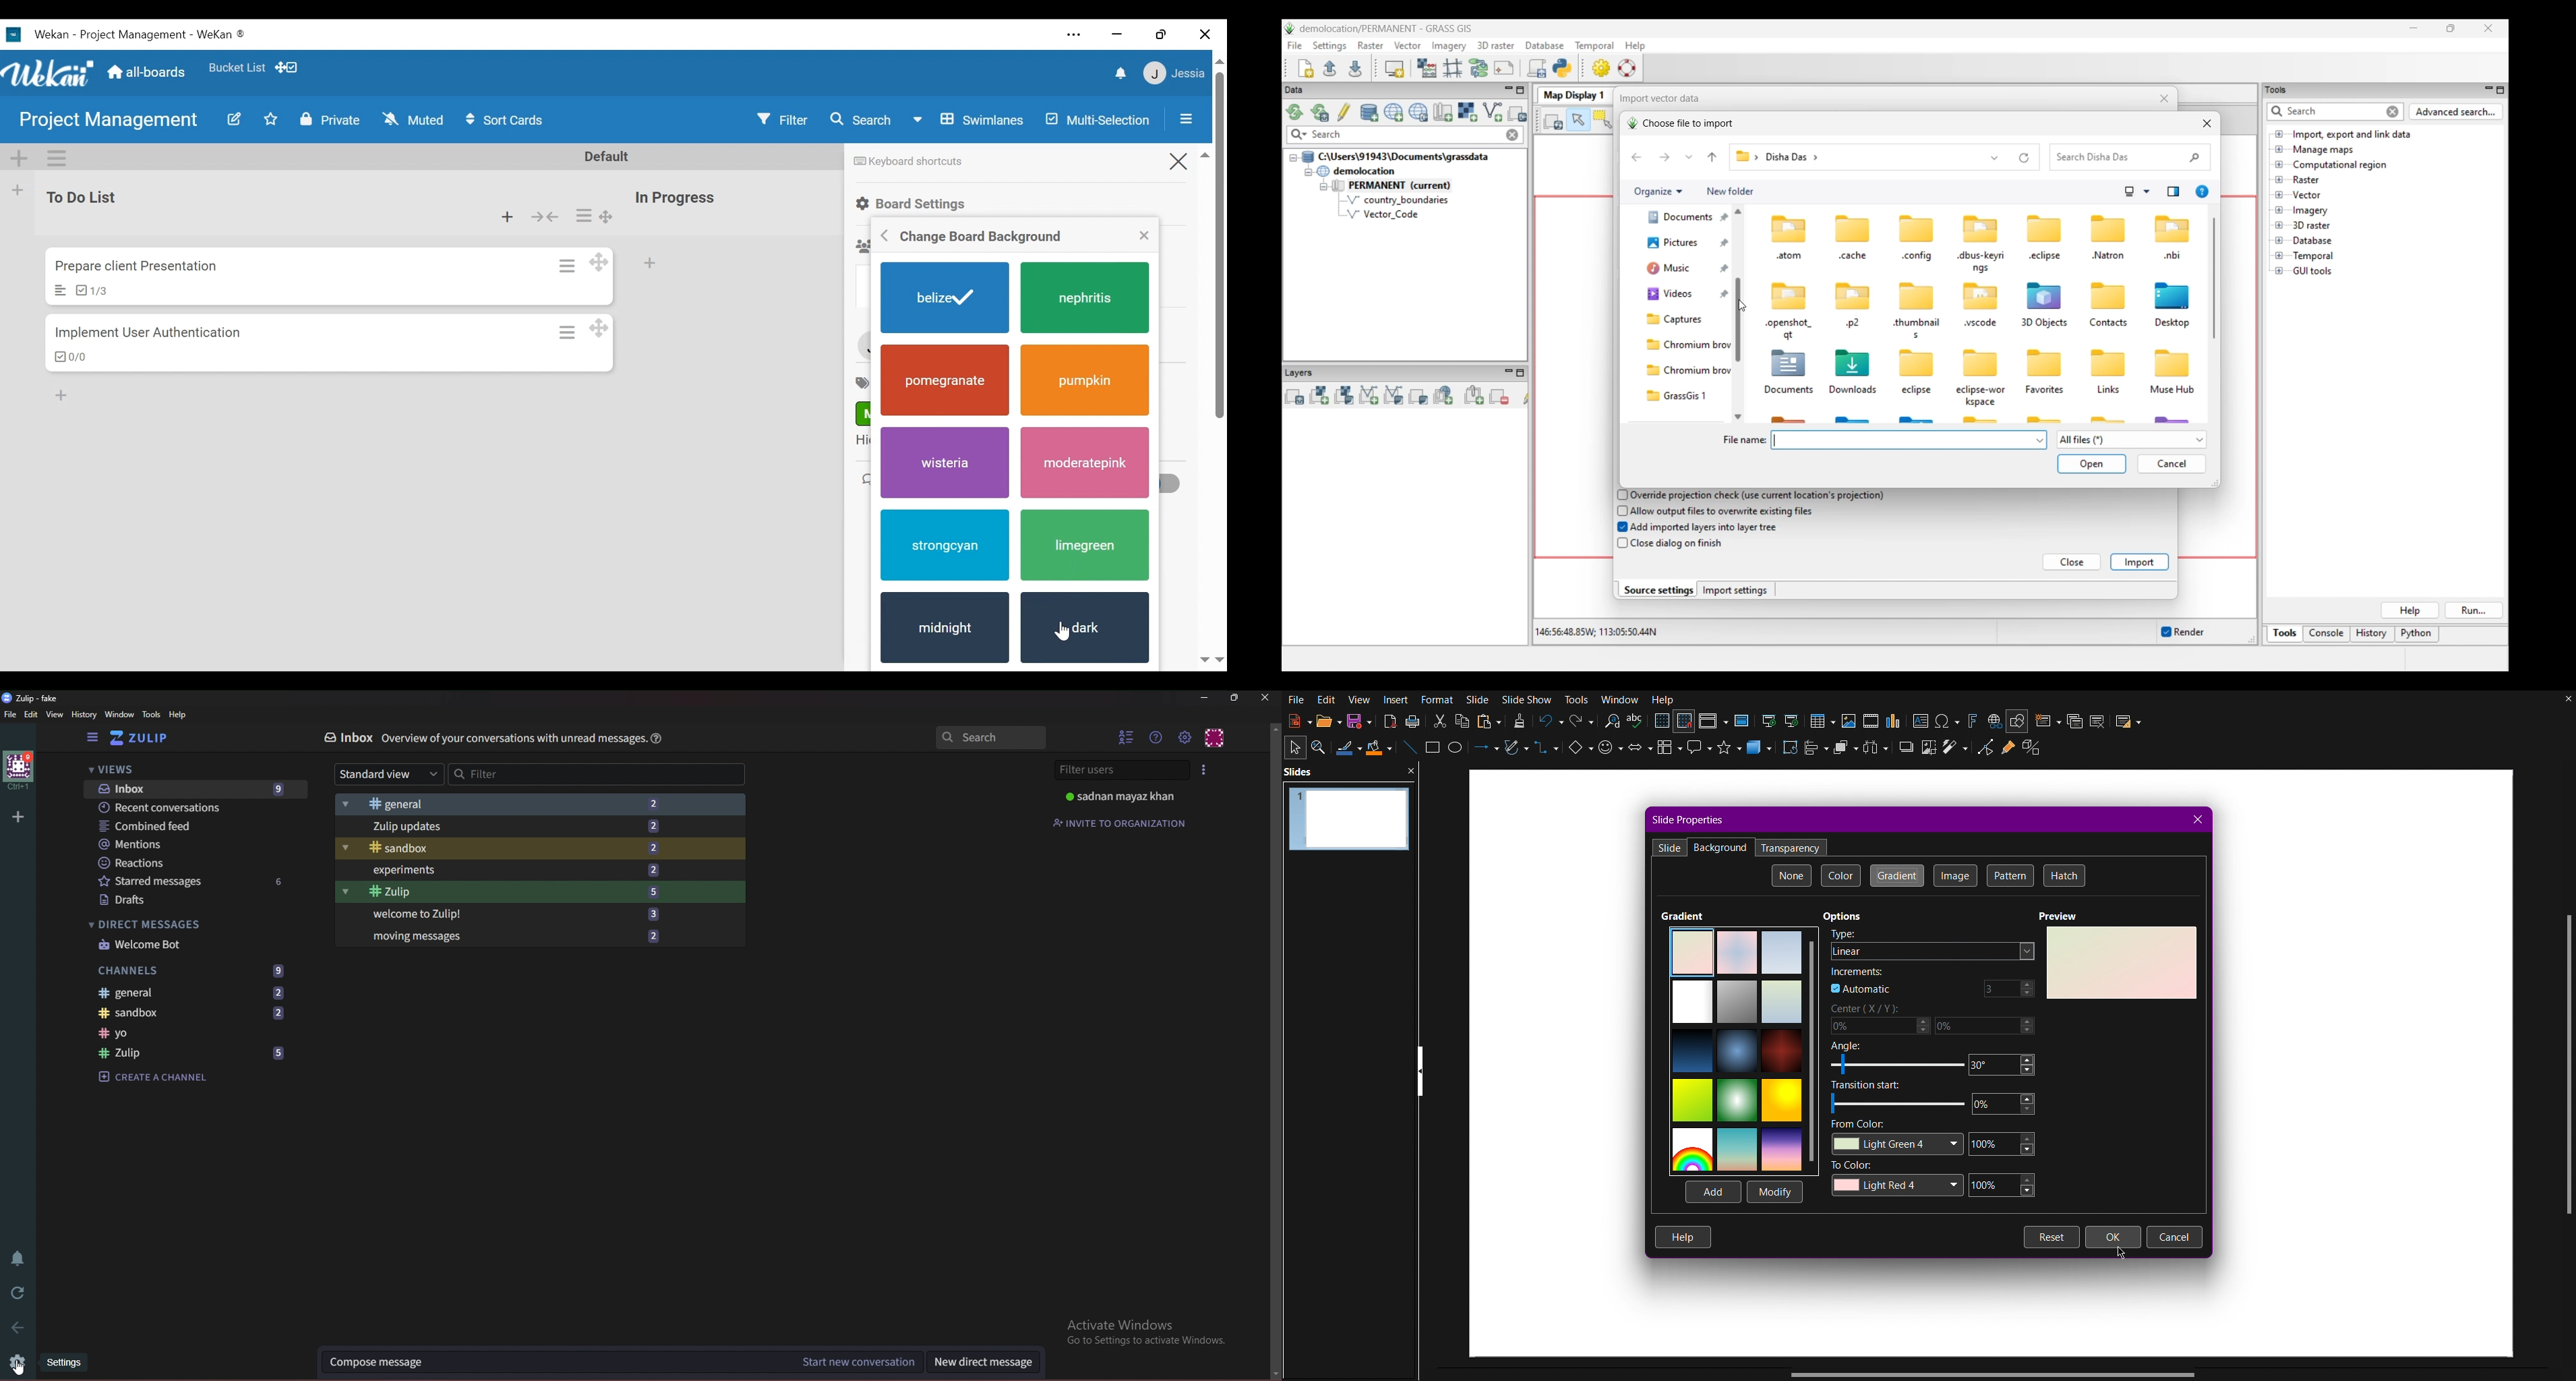 This screenshot has height=1400, width=2576. Describe the element at coordinates (1163, 35) in the screenshot. I see `restore` at that location.